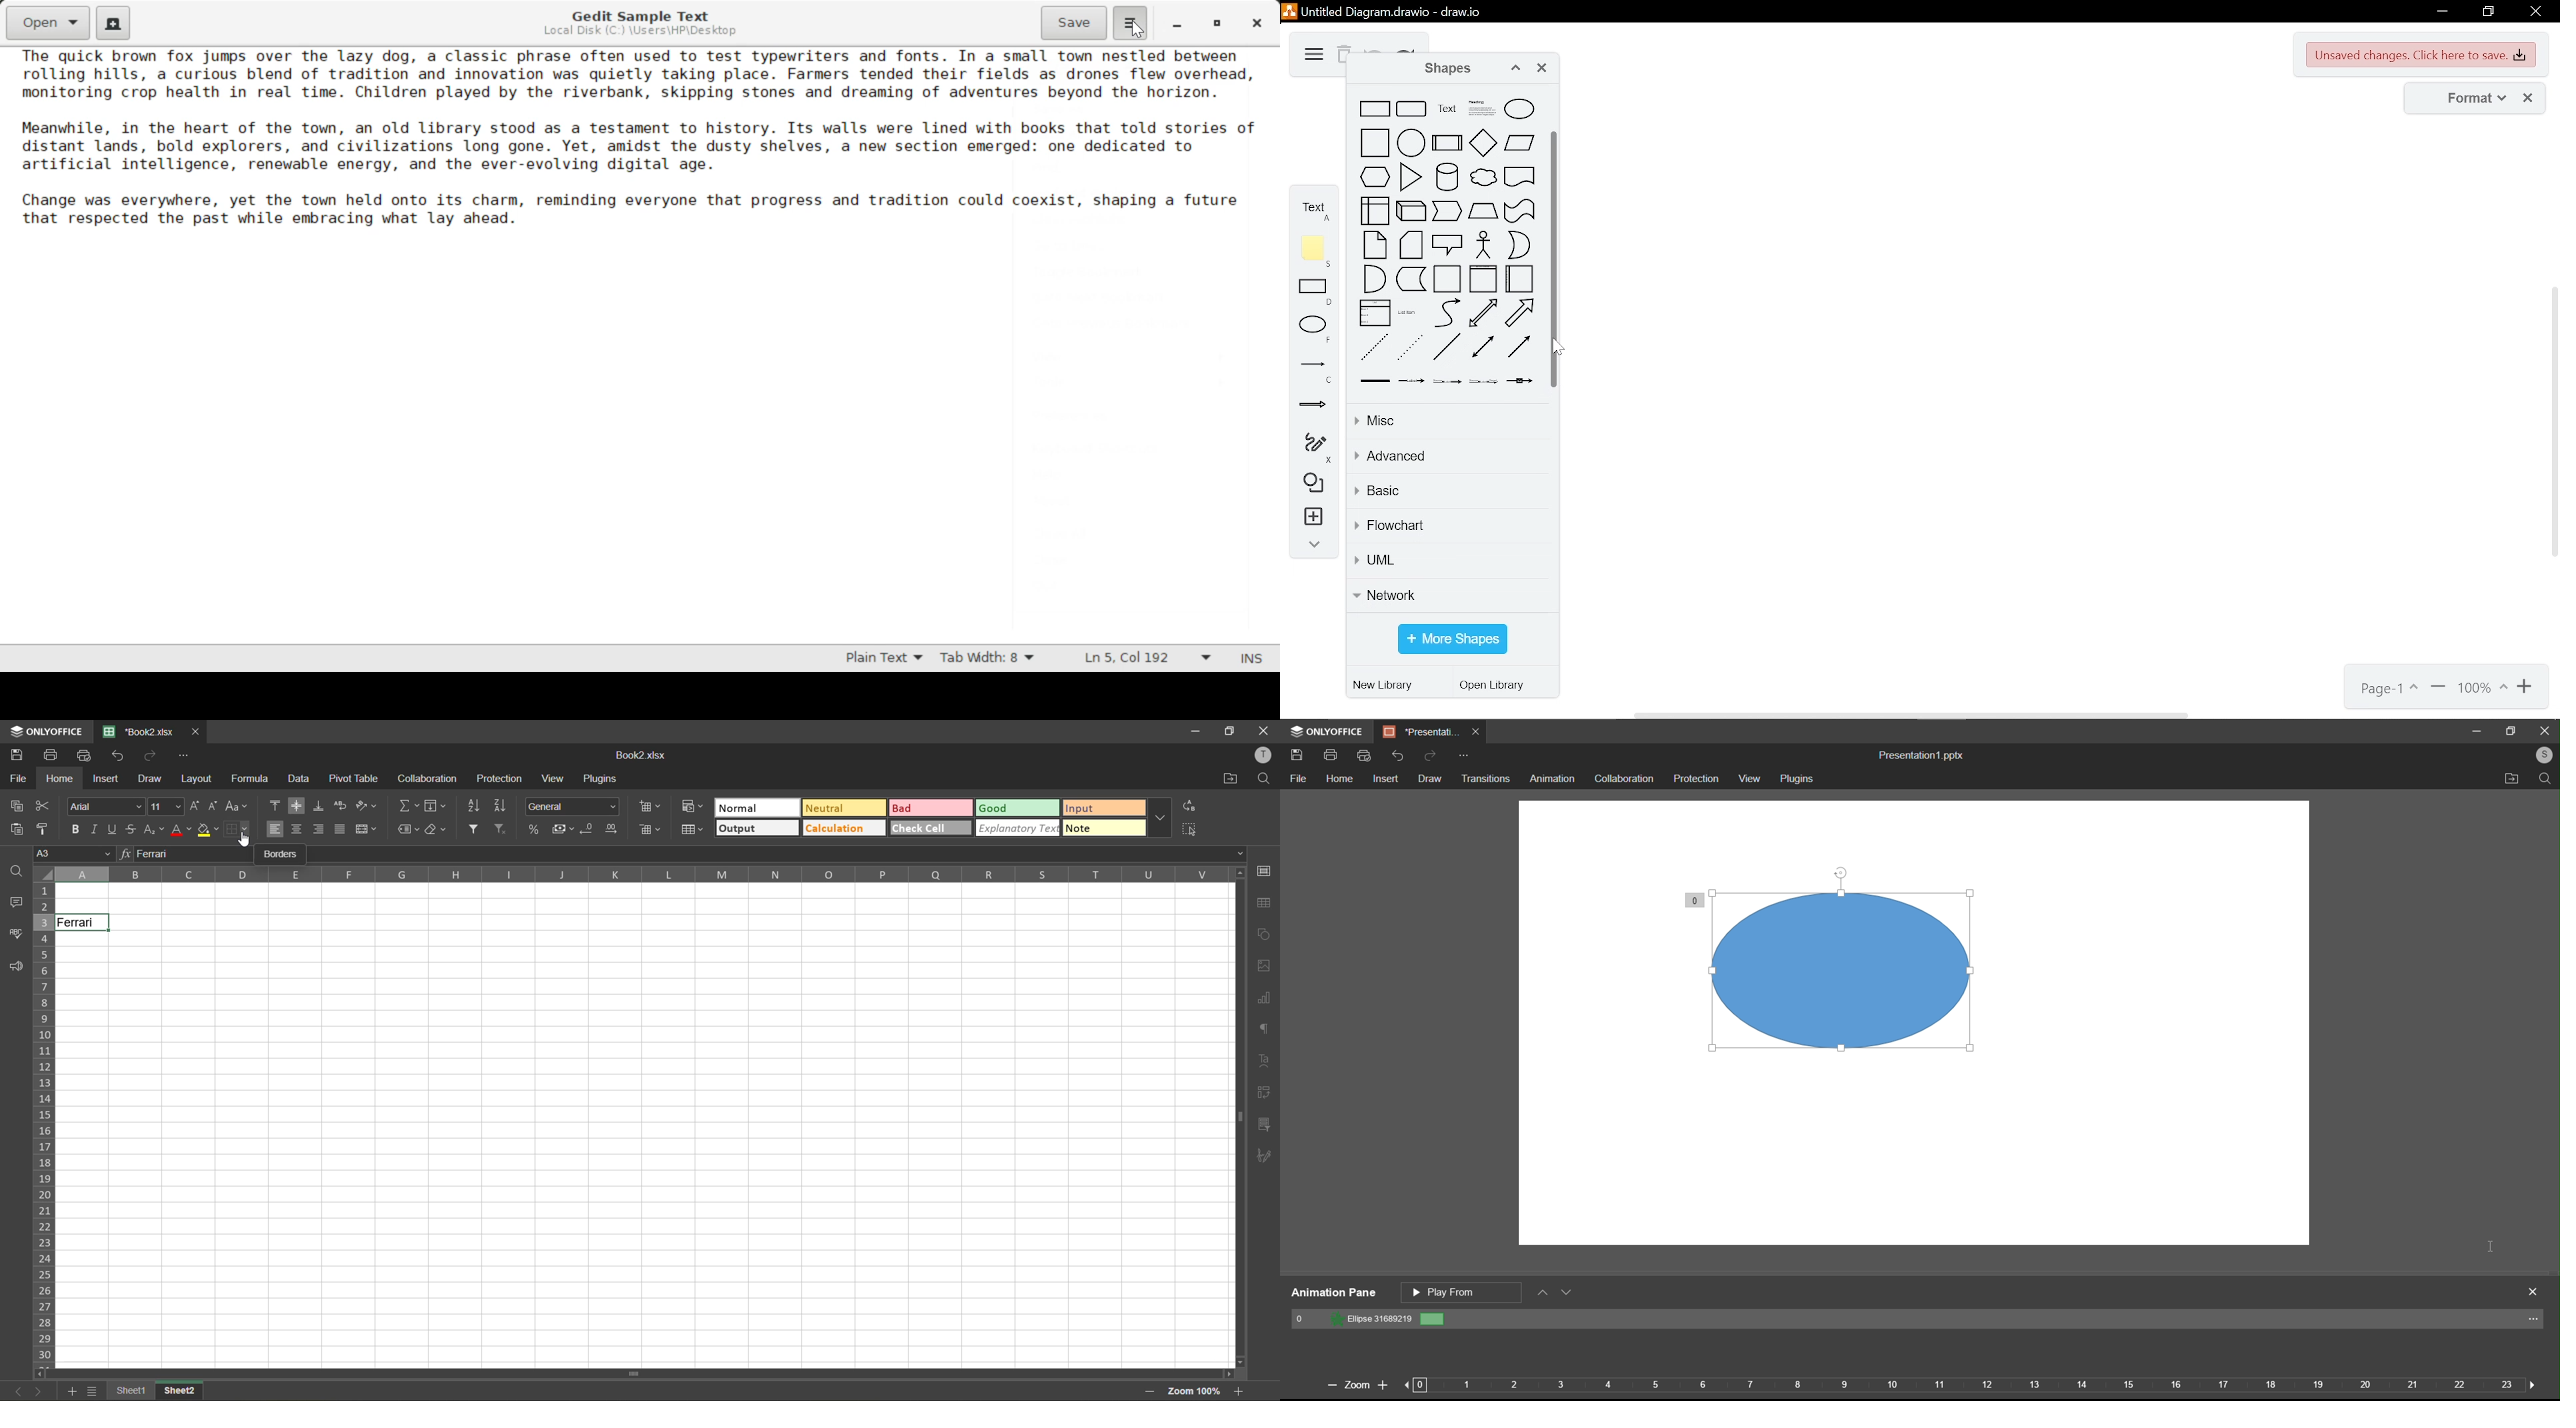 The image size is (2576, 1428). Describe the element at coordinates (301, 779) in the screenshot. I see `data` at that location.